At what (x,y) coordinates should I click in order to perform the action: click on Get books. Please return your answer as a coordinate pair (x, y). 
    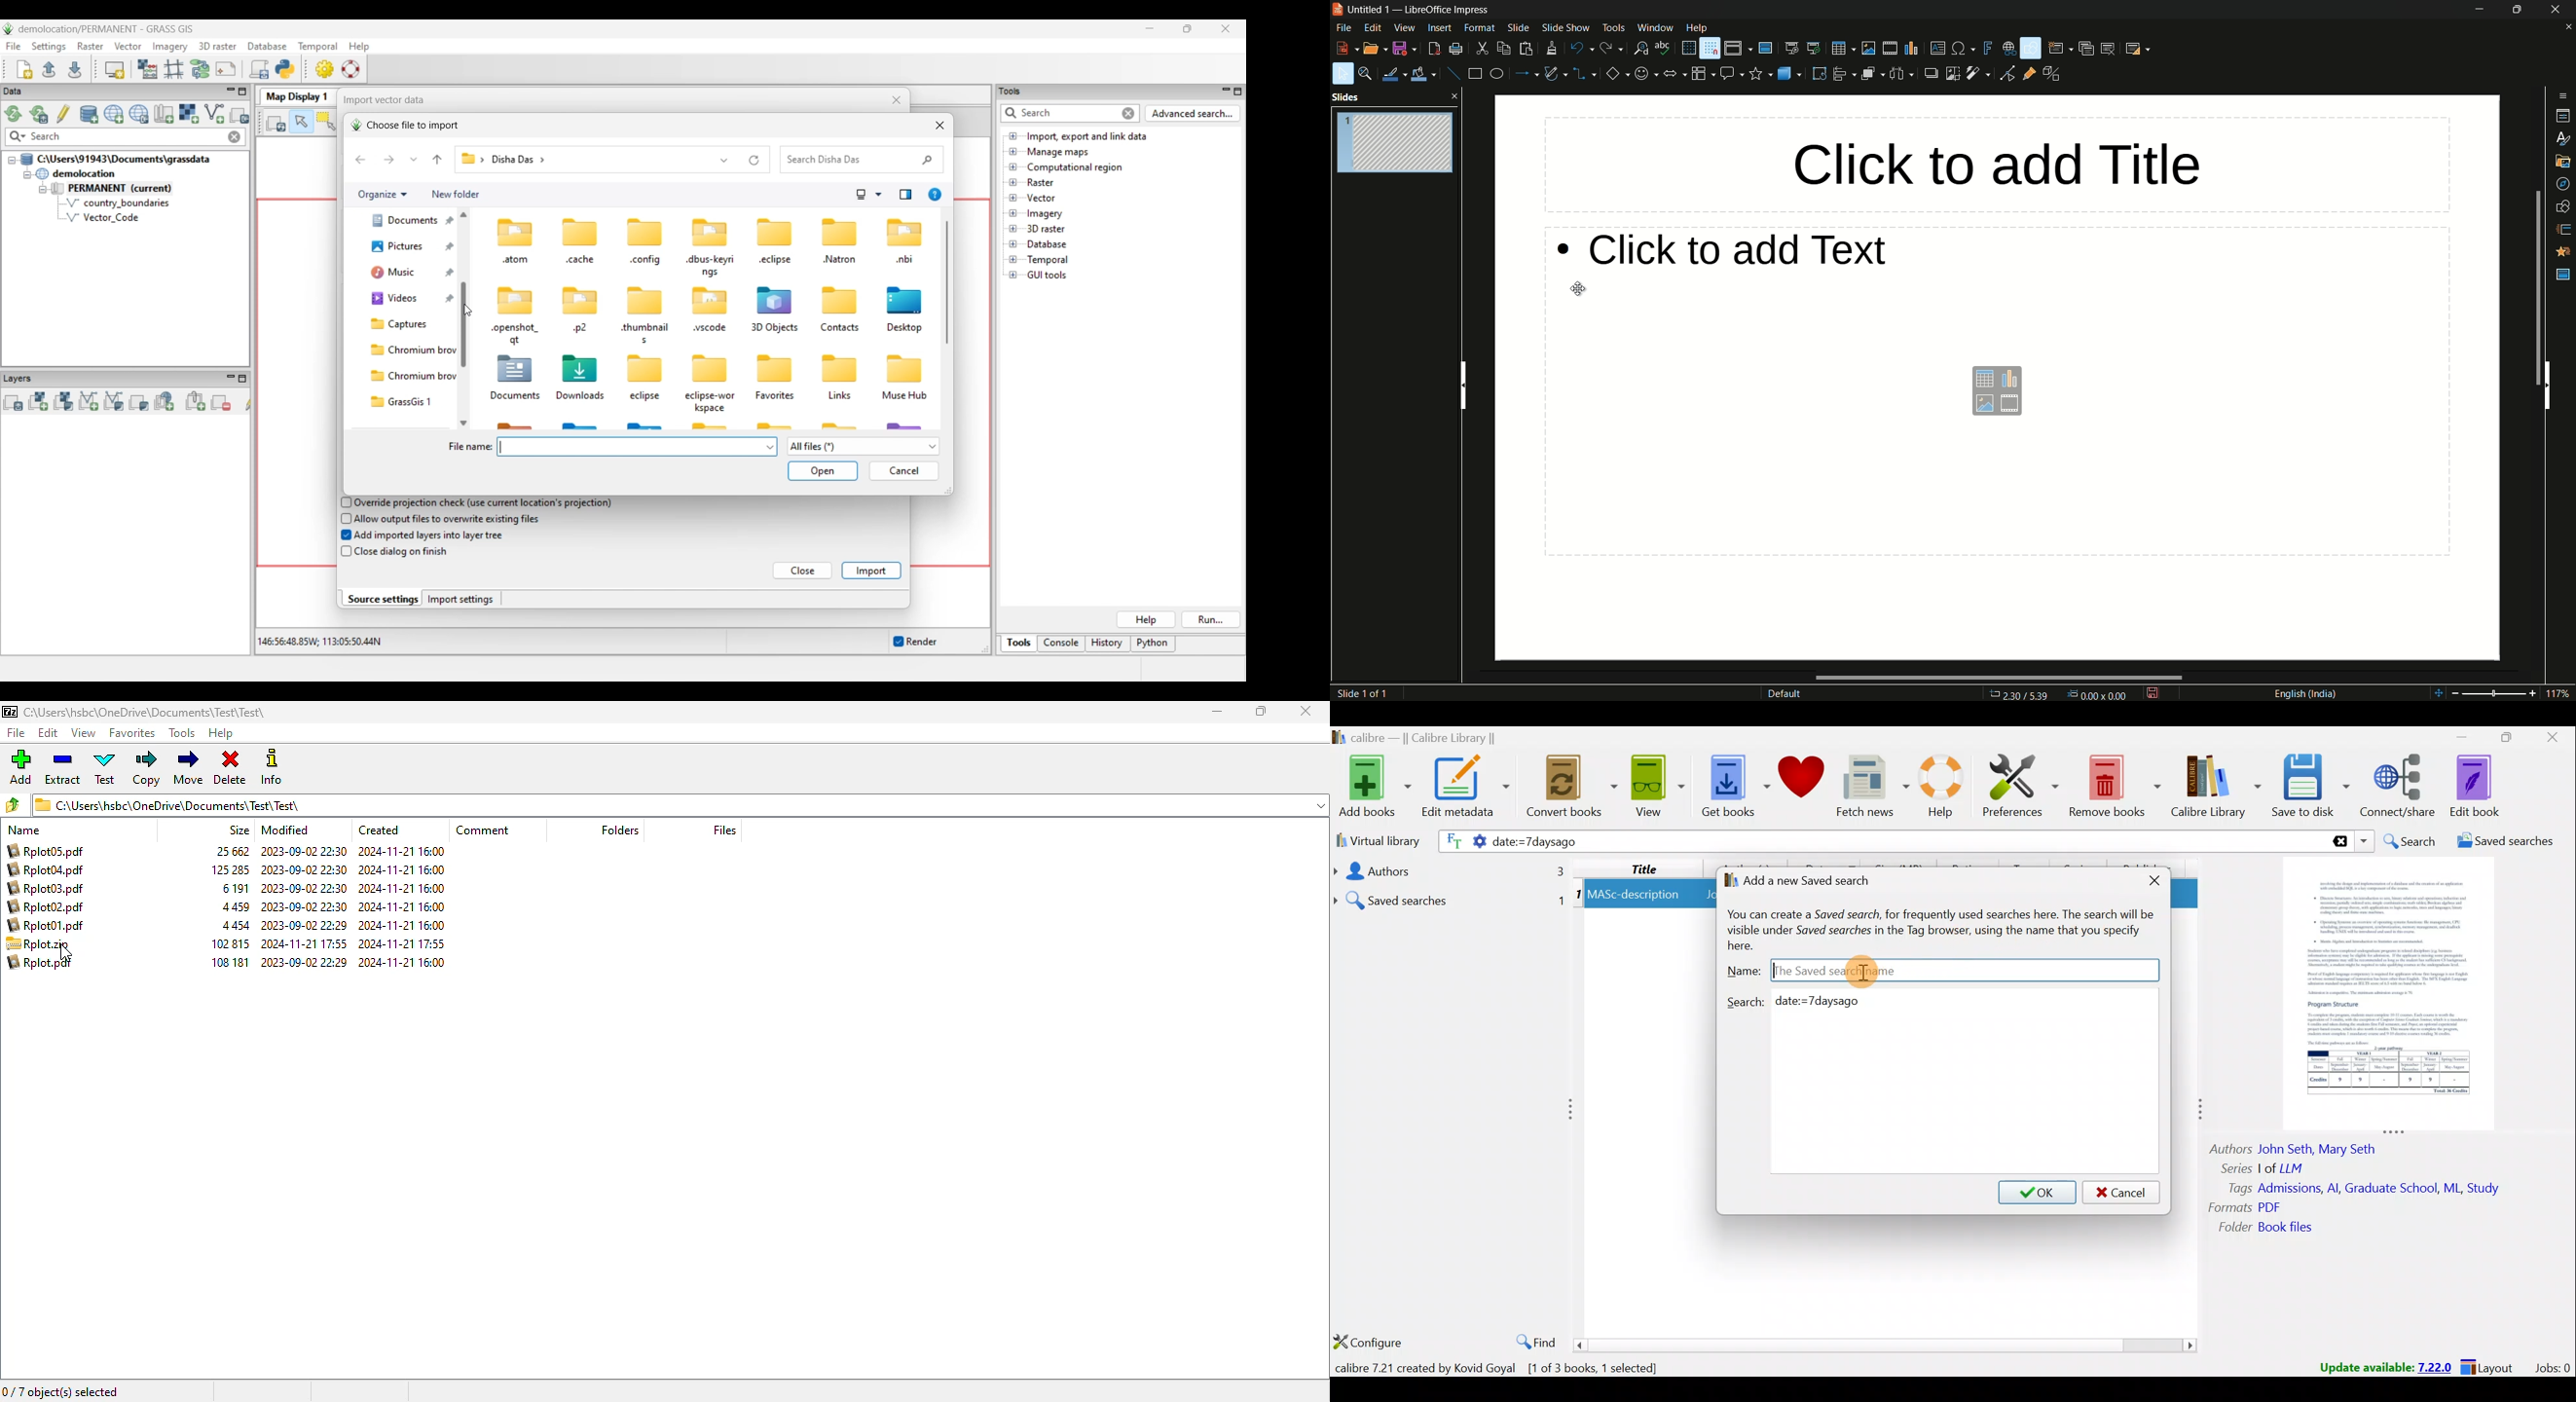
    Looking at the image, I should click on (1730, 784).